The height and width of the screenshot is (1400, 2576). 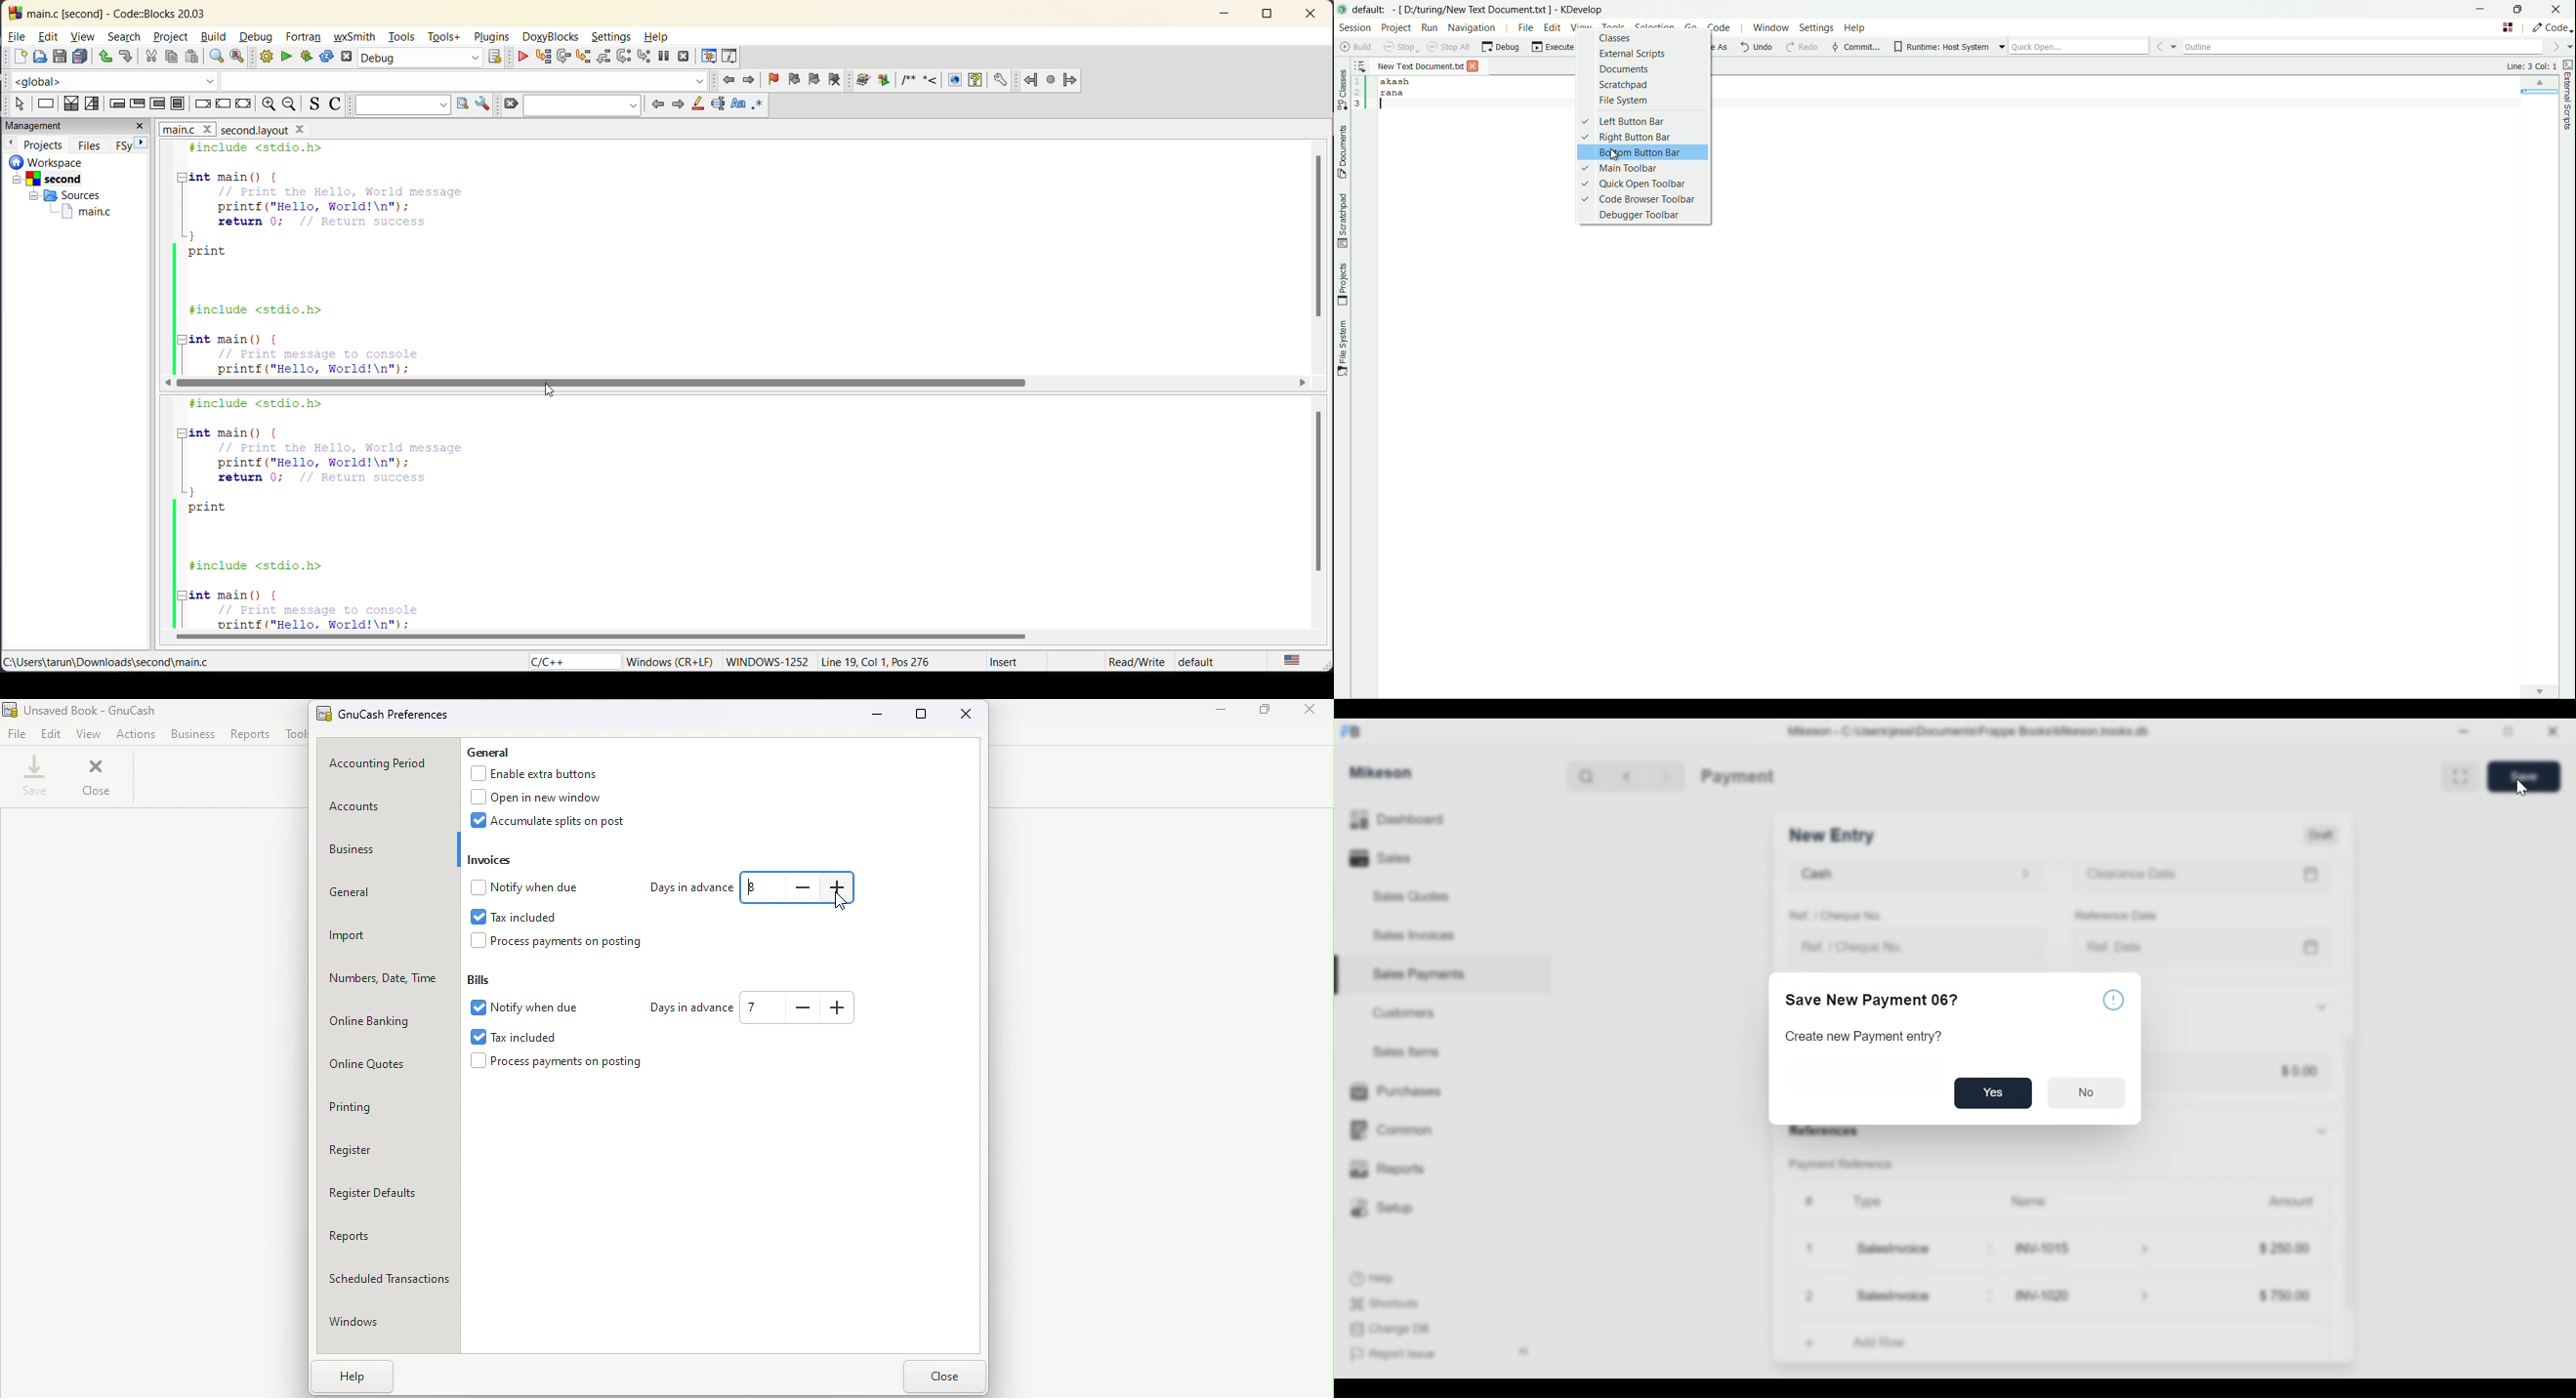 What do you see at coordinates (623, 57) in the screenshot?
I see `next instruction` at bounding box center [623, 57].